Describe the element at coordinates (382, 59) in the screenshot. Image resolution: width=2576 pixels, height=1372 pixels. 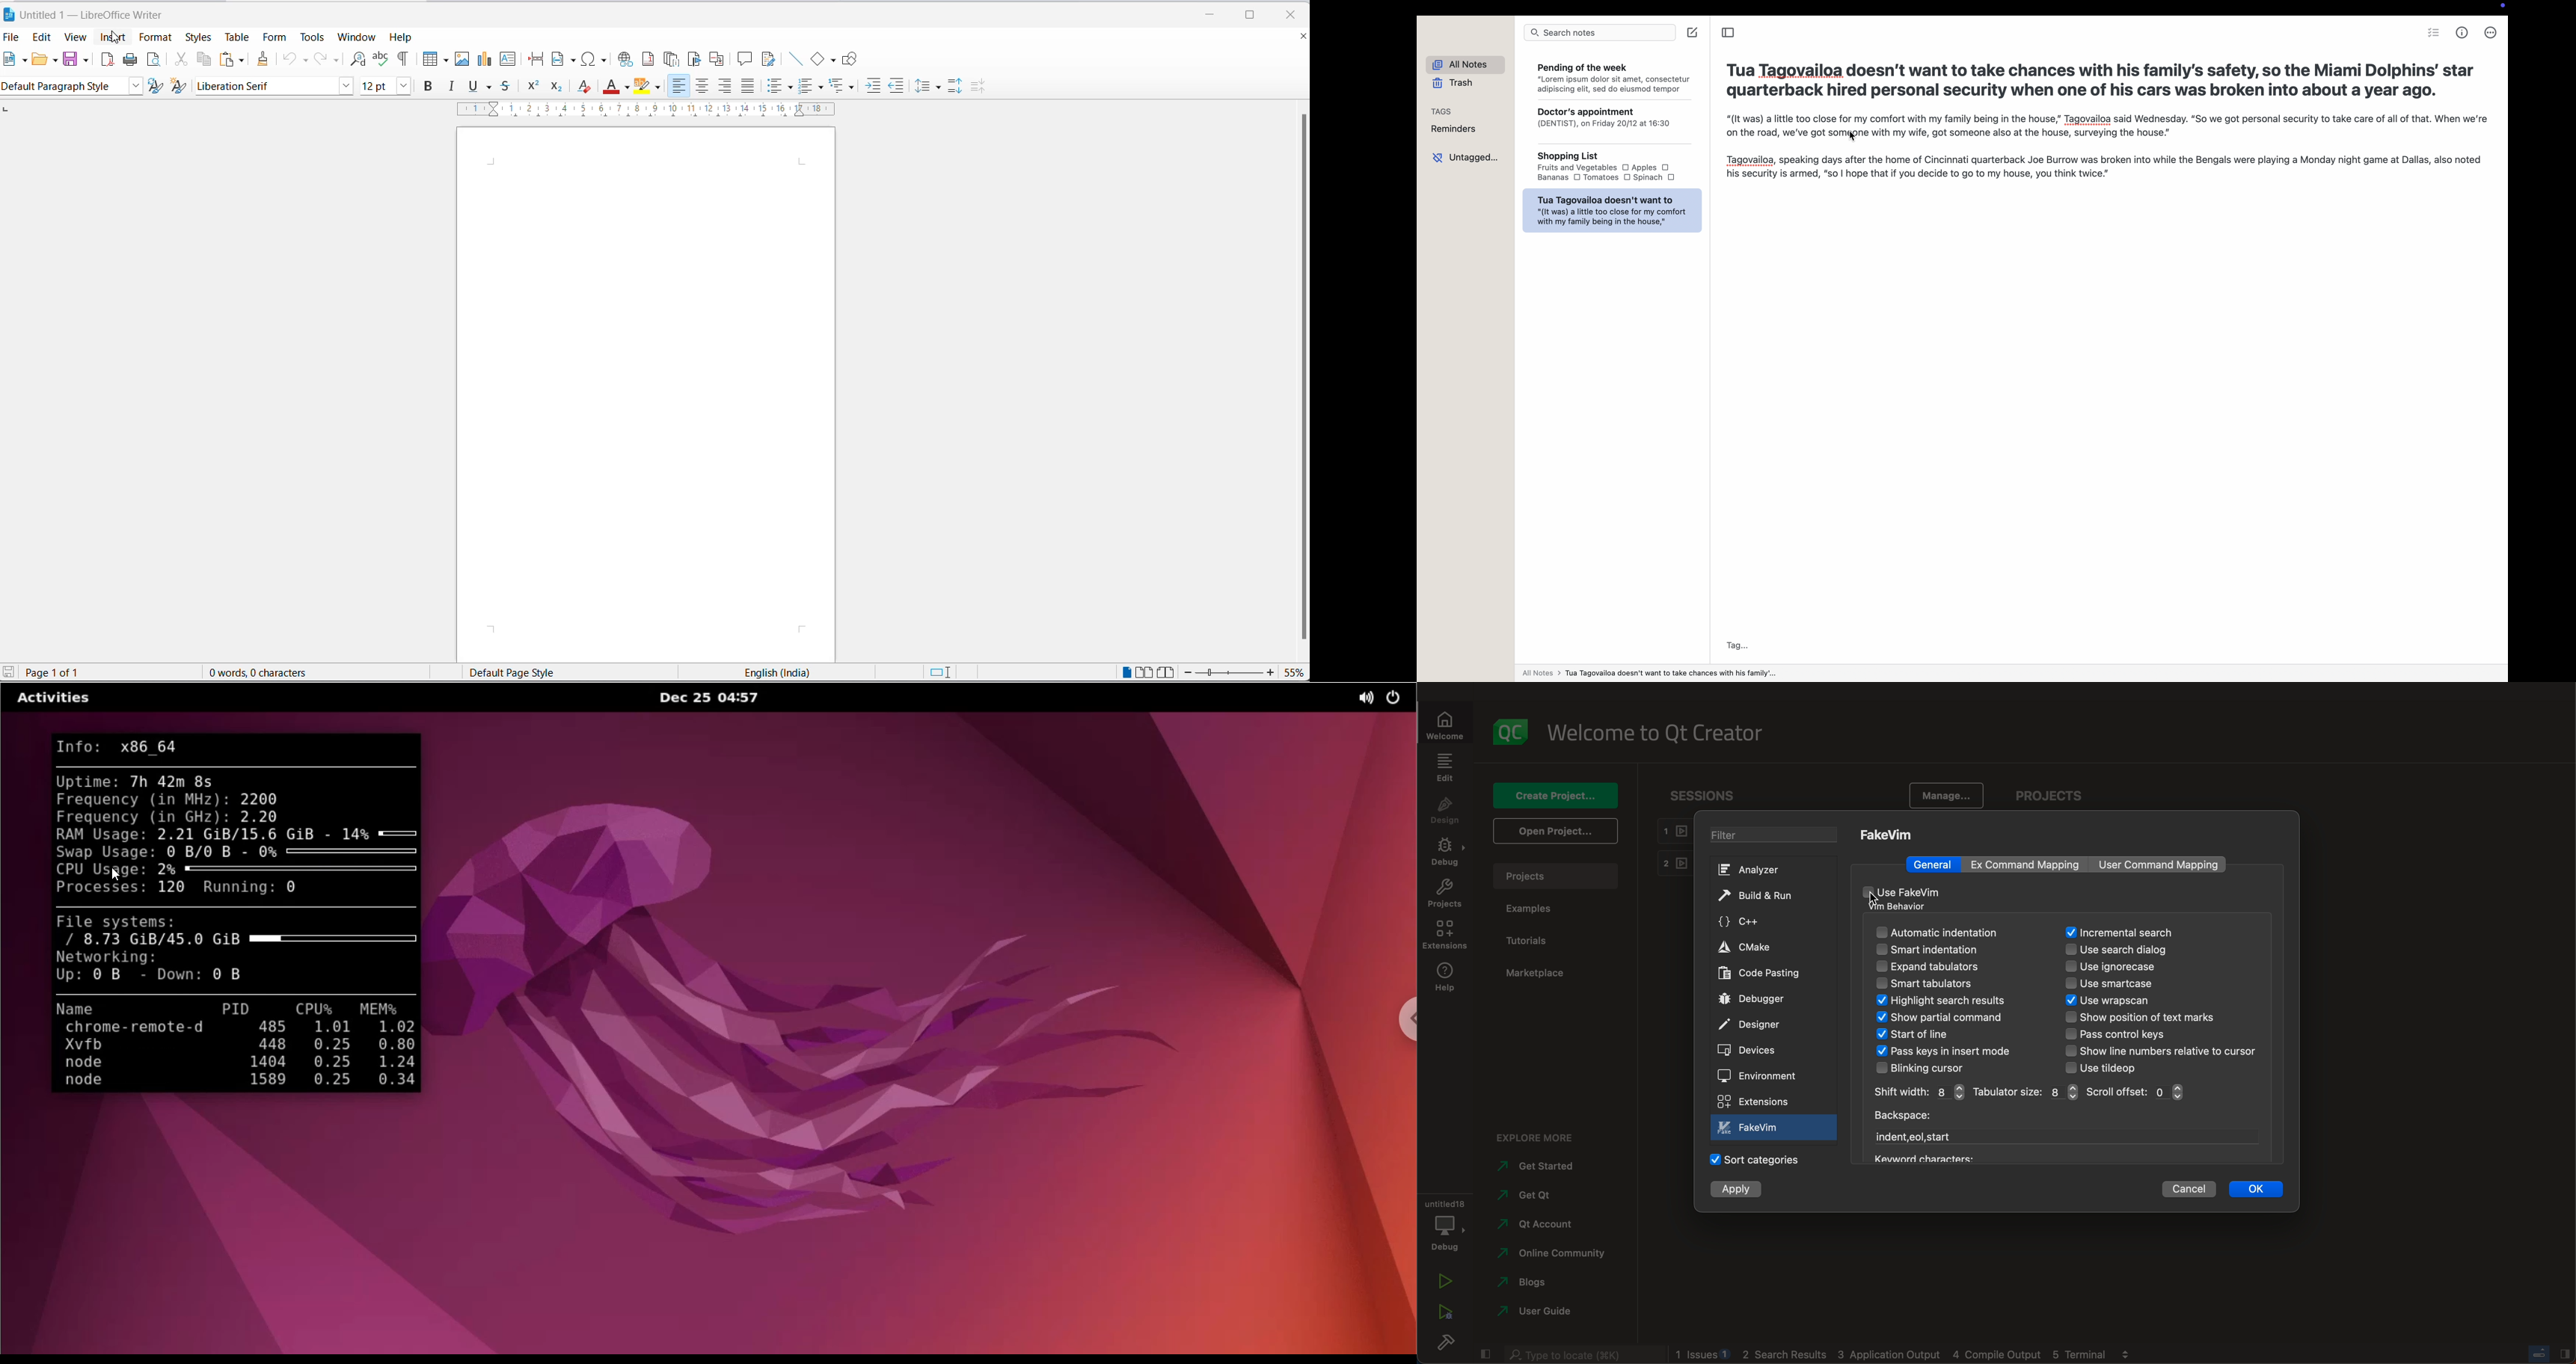
I see `spelling` at that location.